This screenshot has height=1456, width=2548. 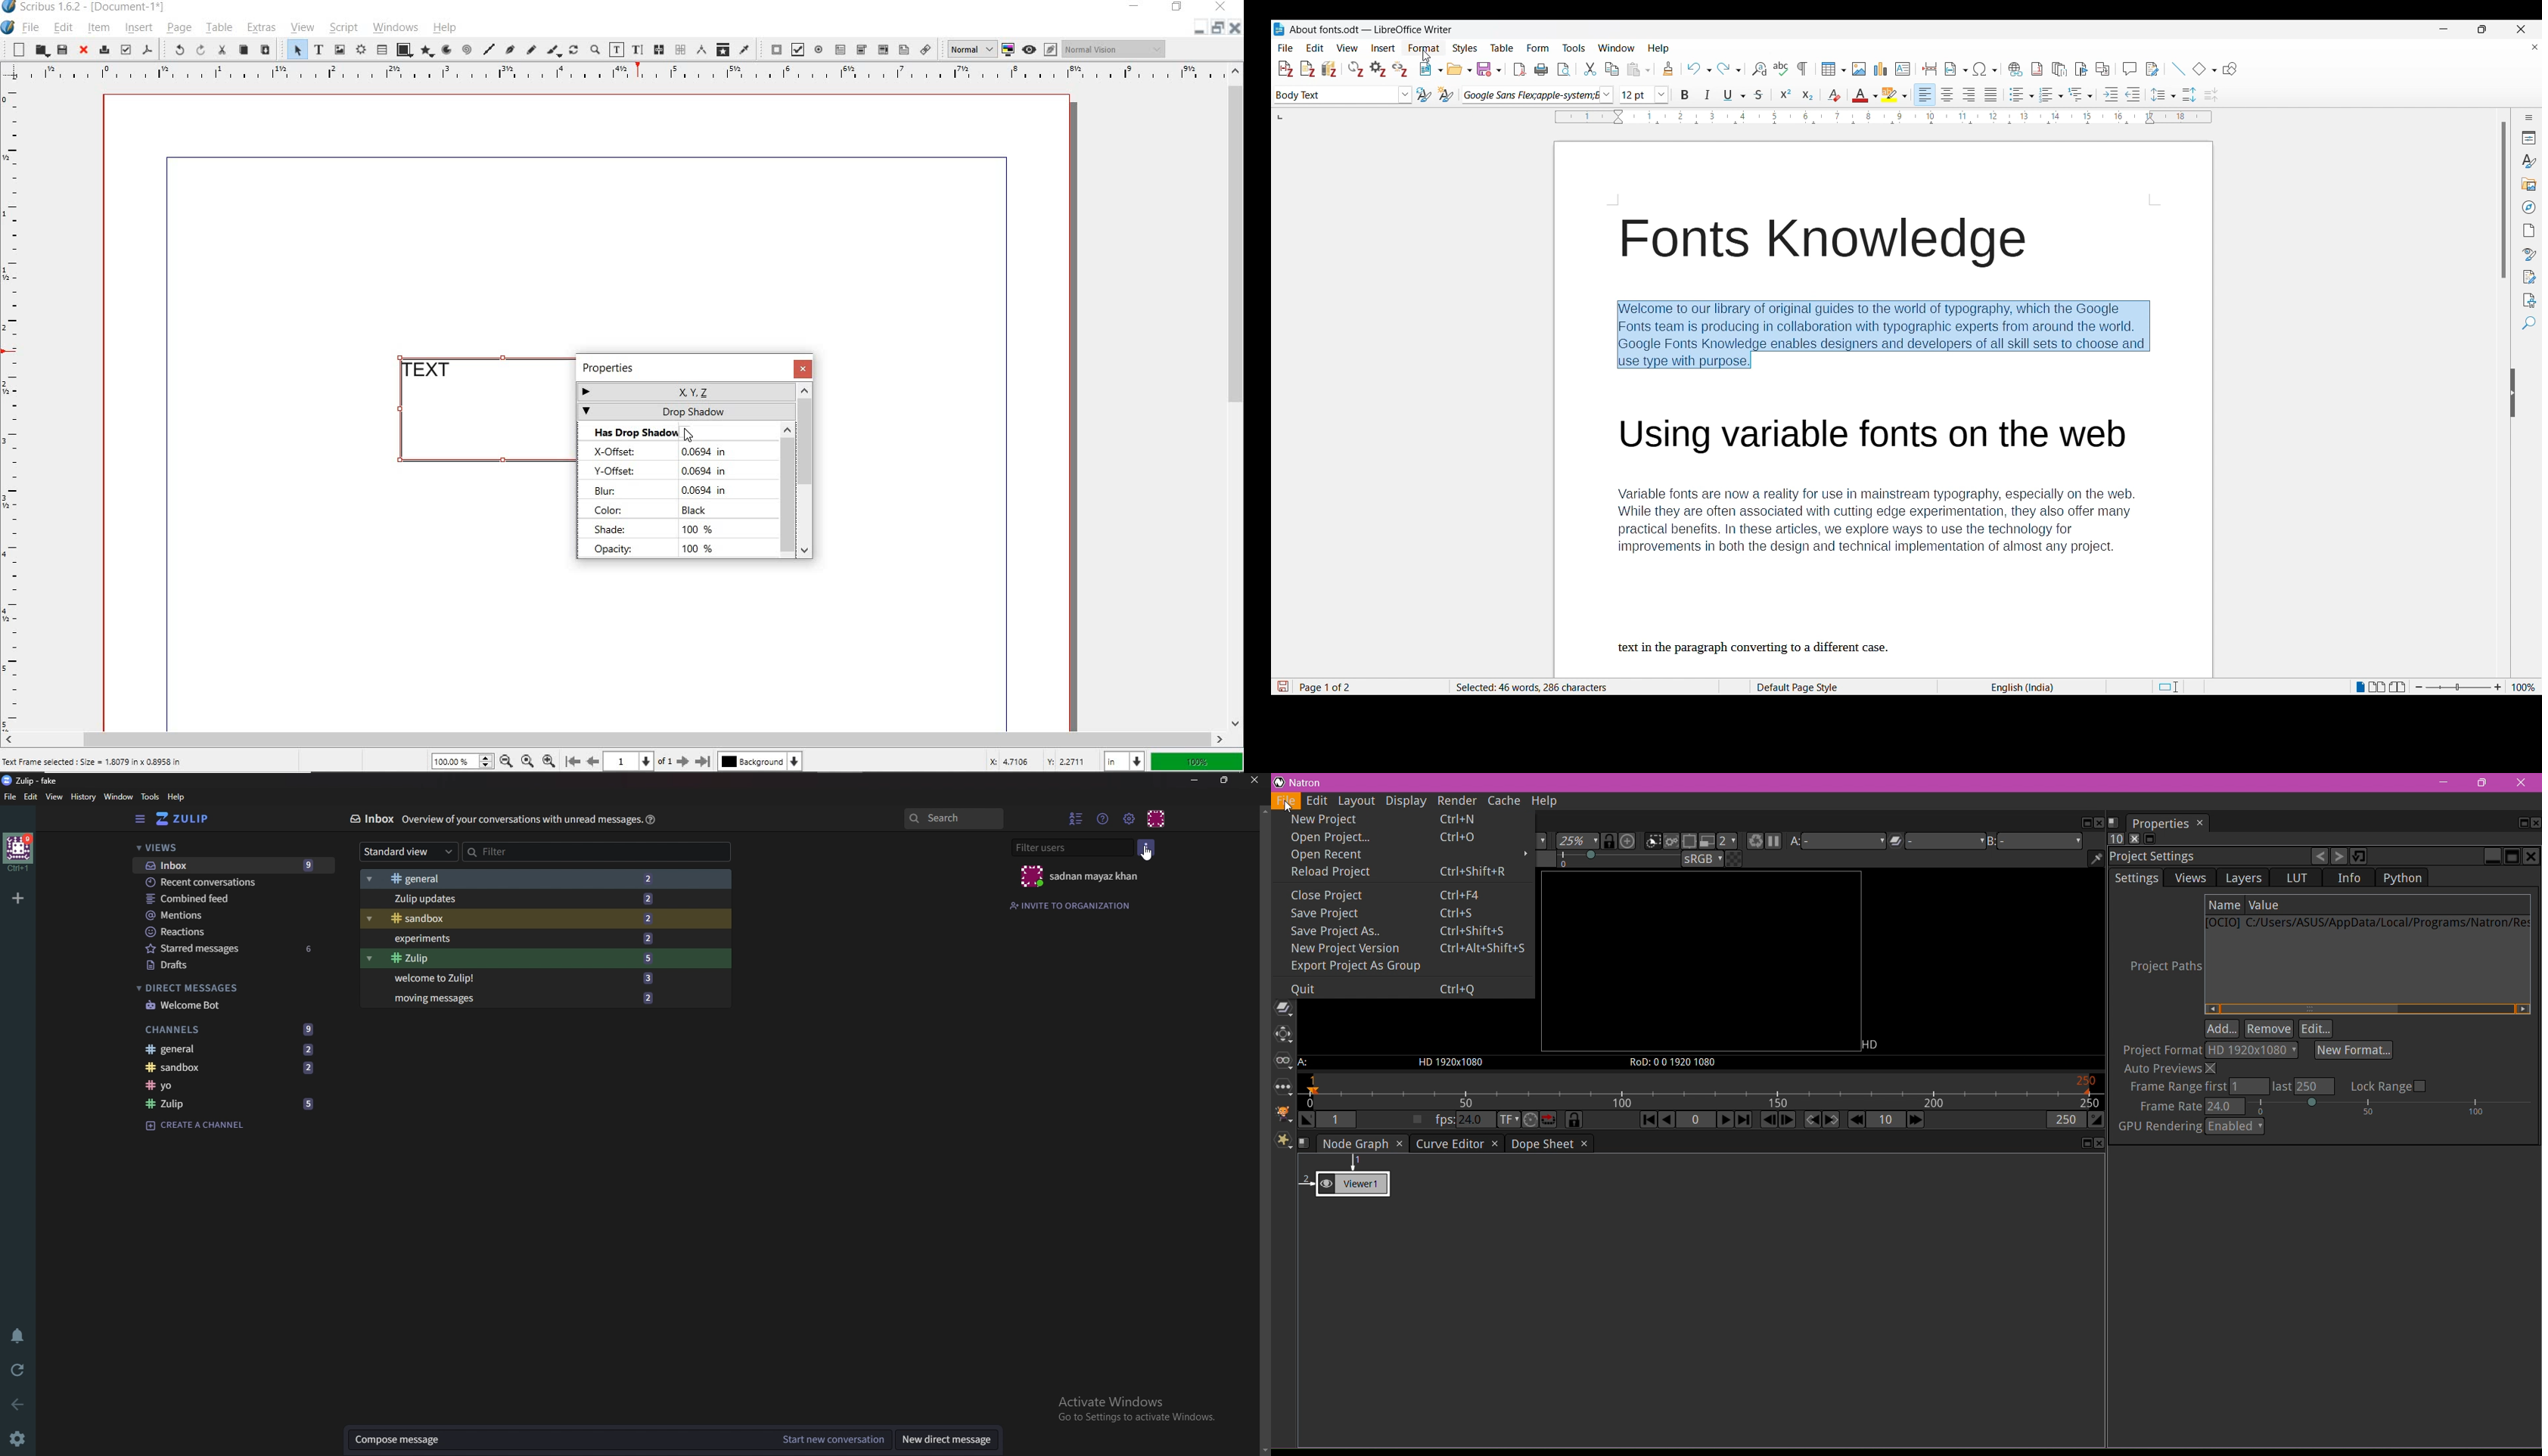 I want to click on edit contents of frame, so click(x=616, y=51).